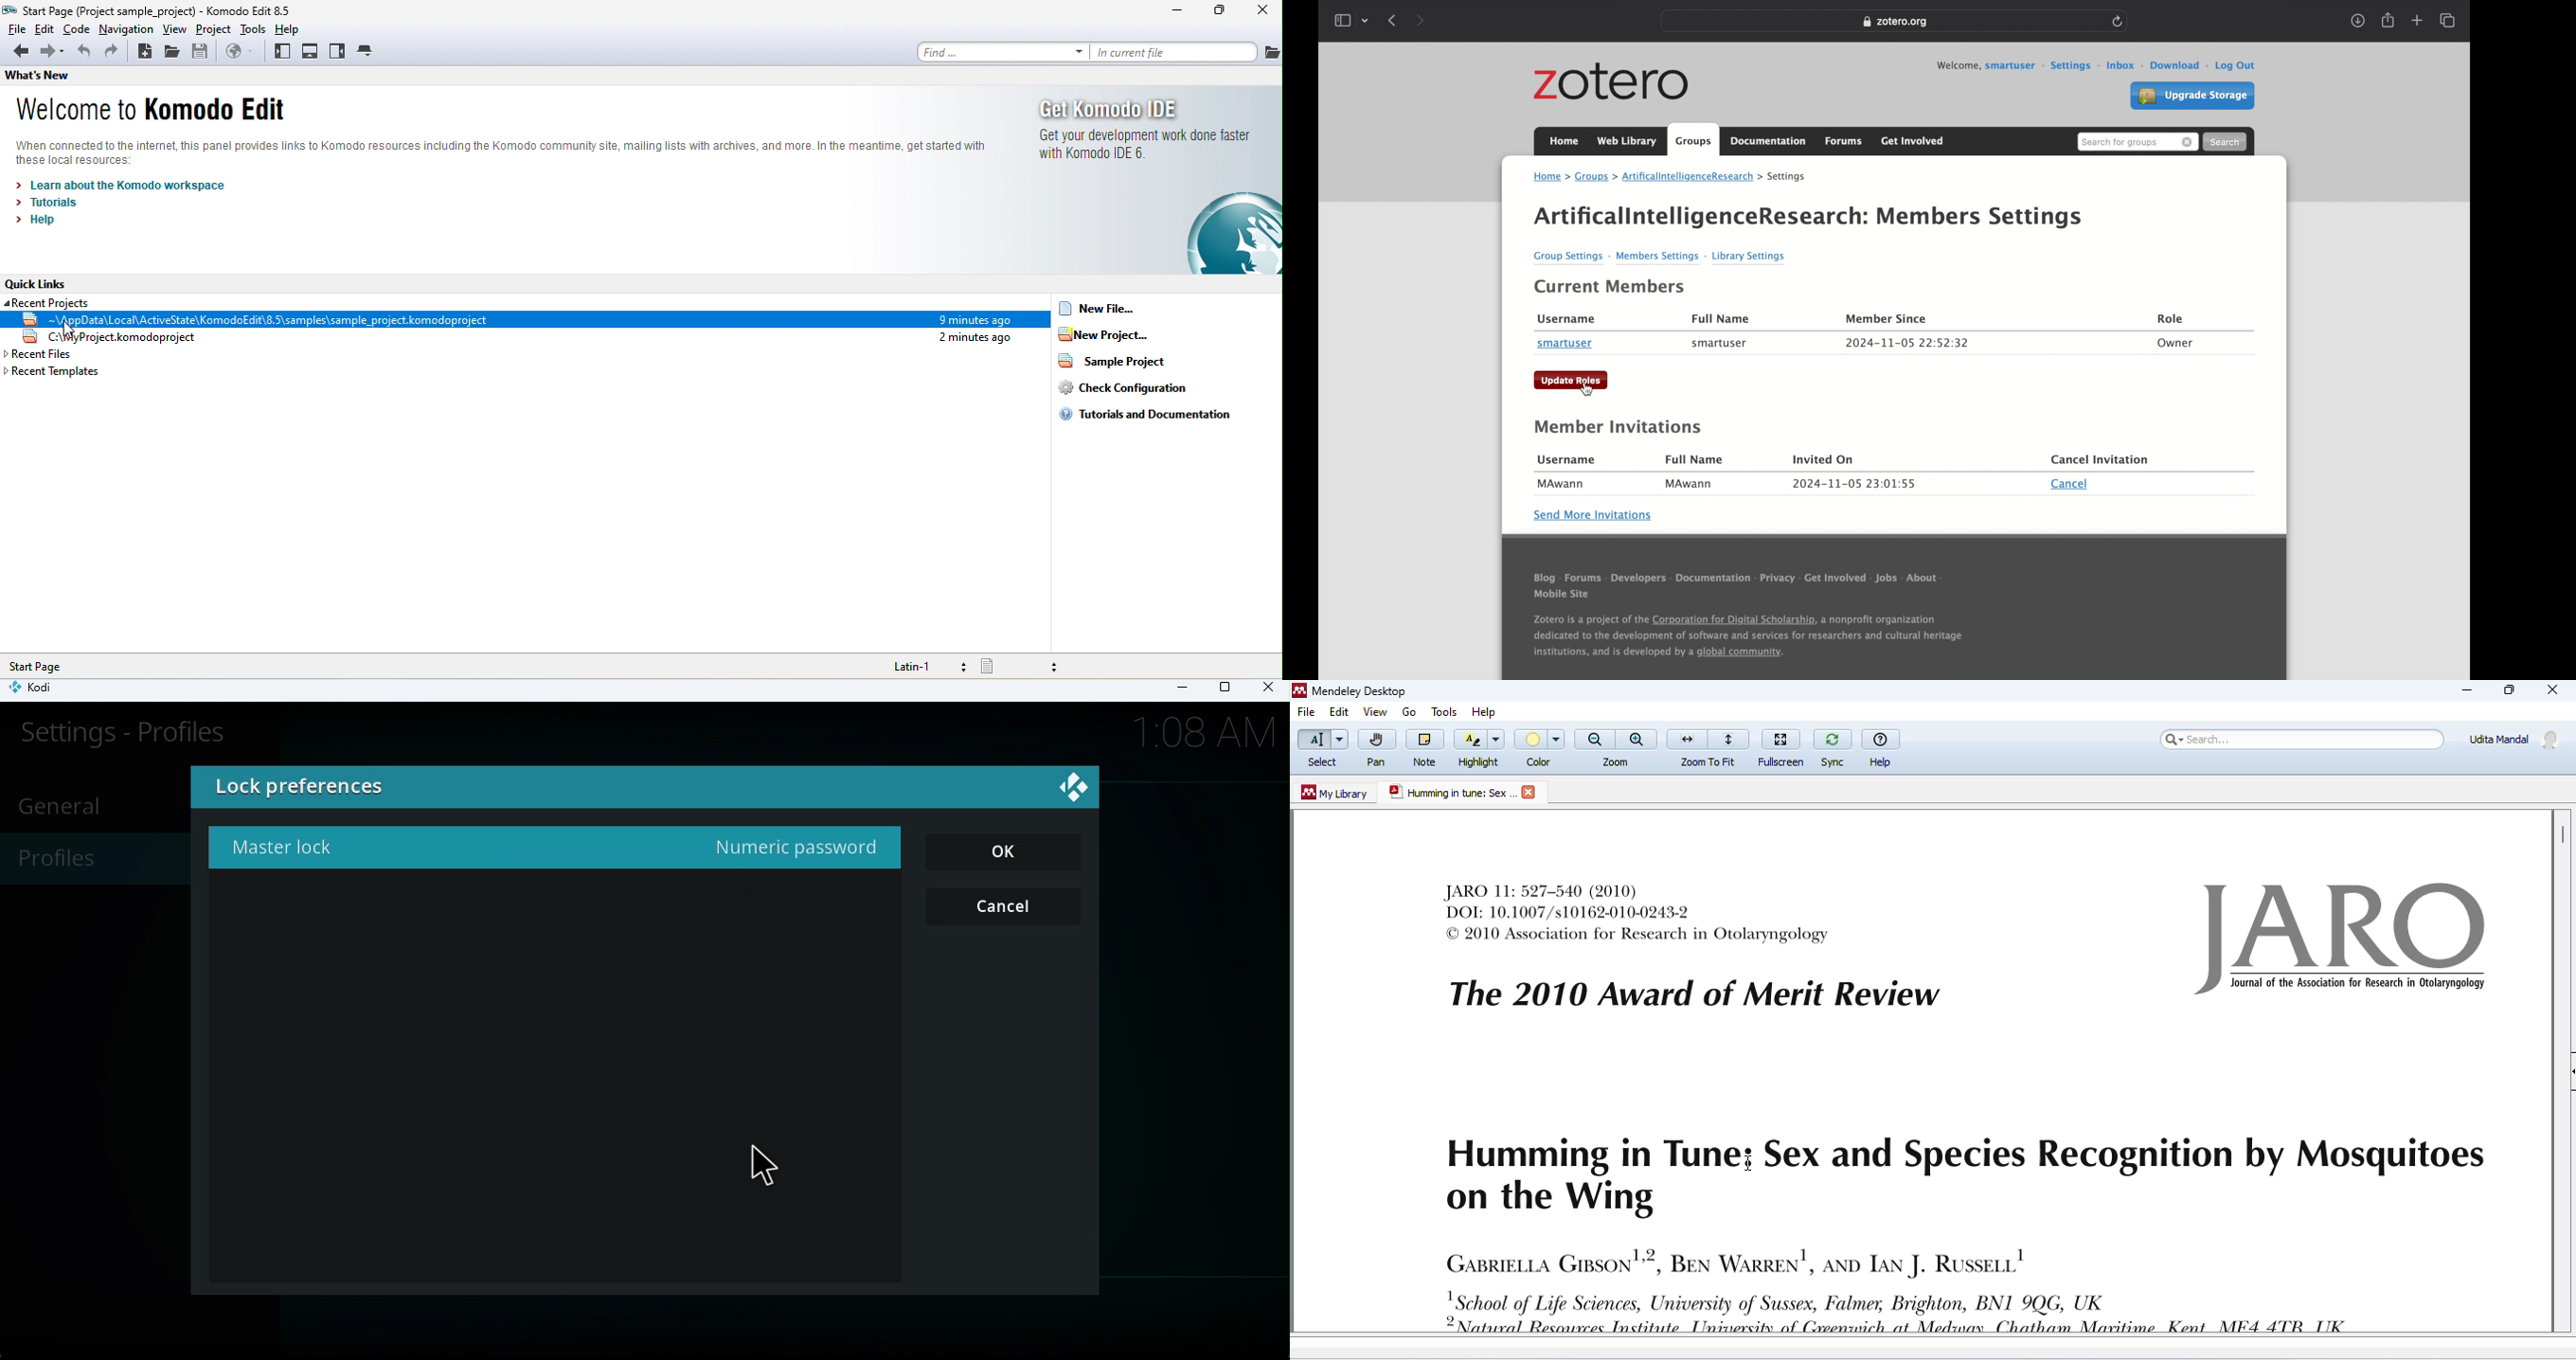  Describe the element at coordinates (1882, 746) in the screenshot. I see `help` at that location.